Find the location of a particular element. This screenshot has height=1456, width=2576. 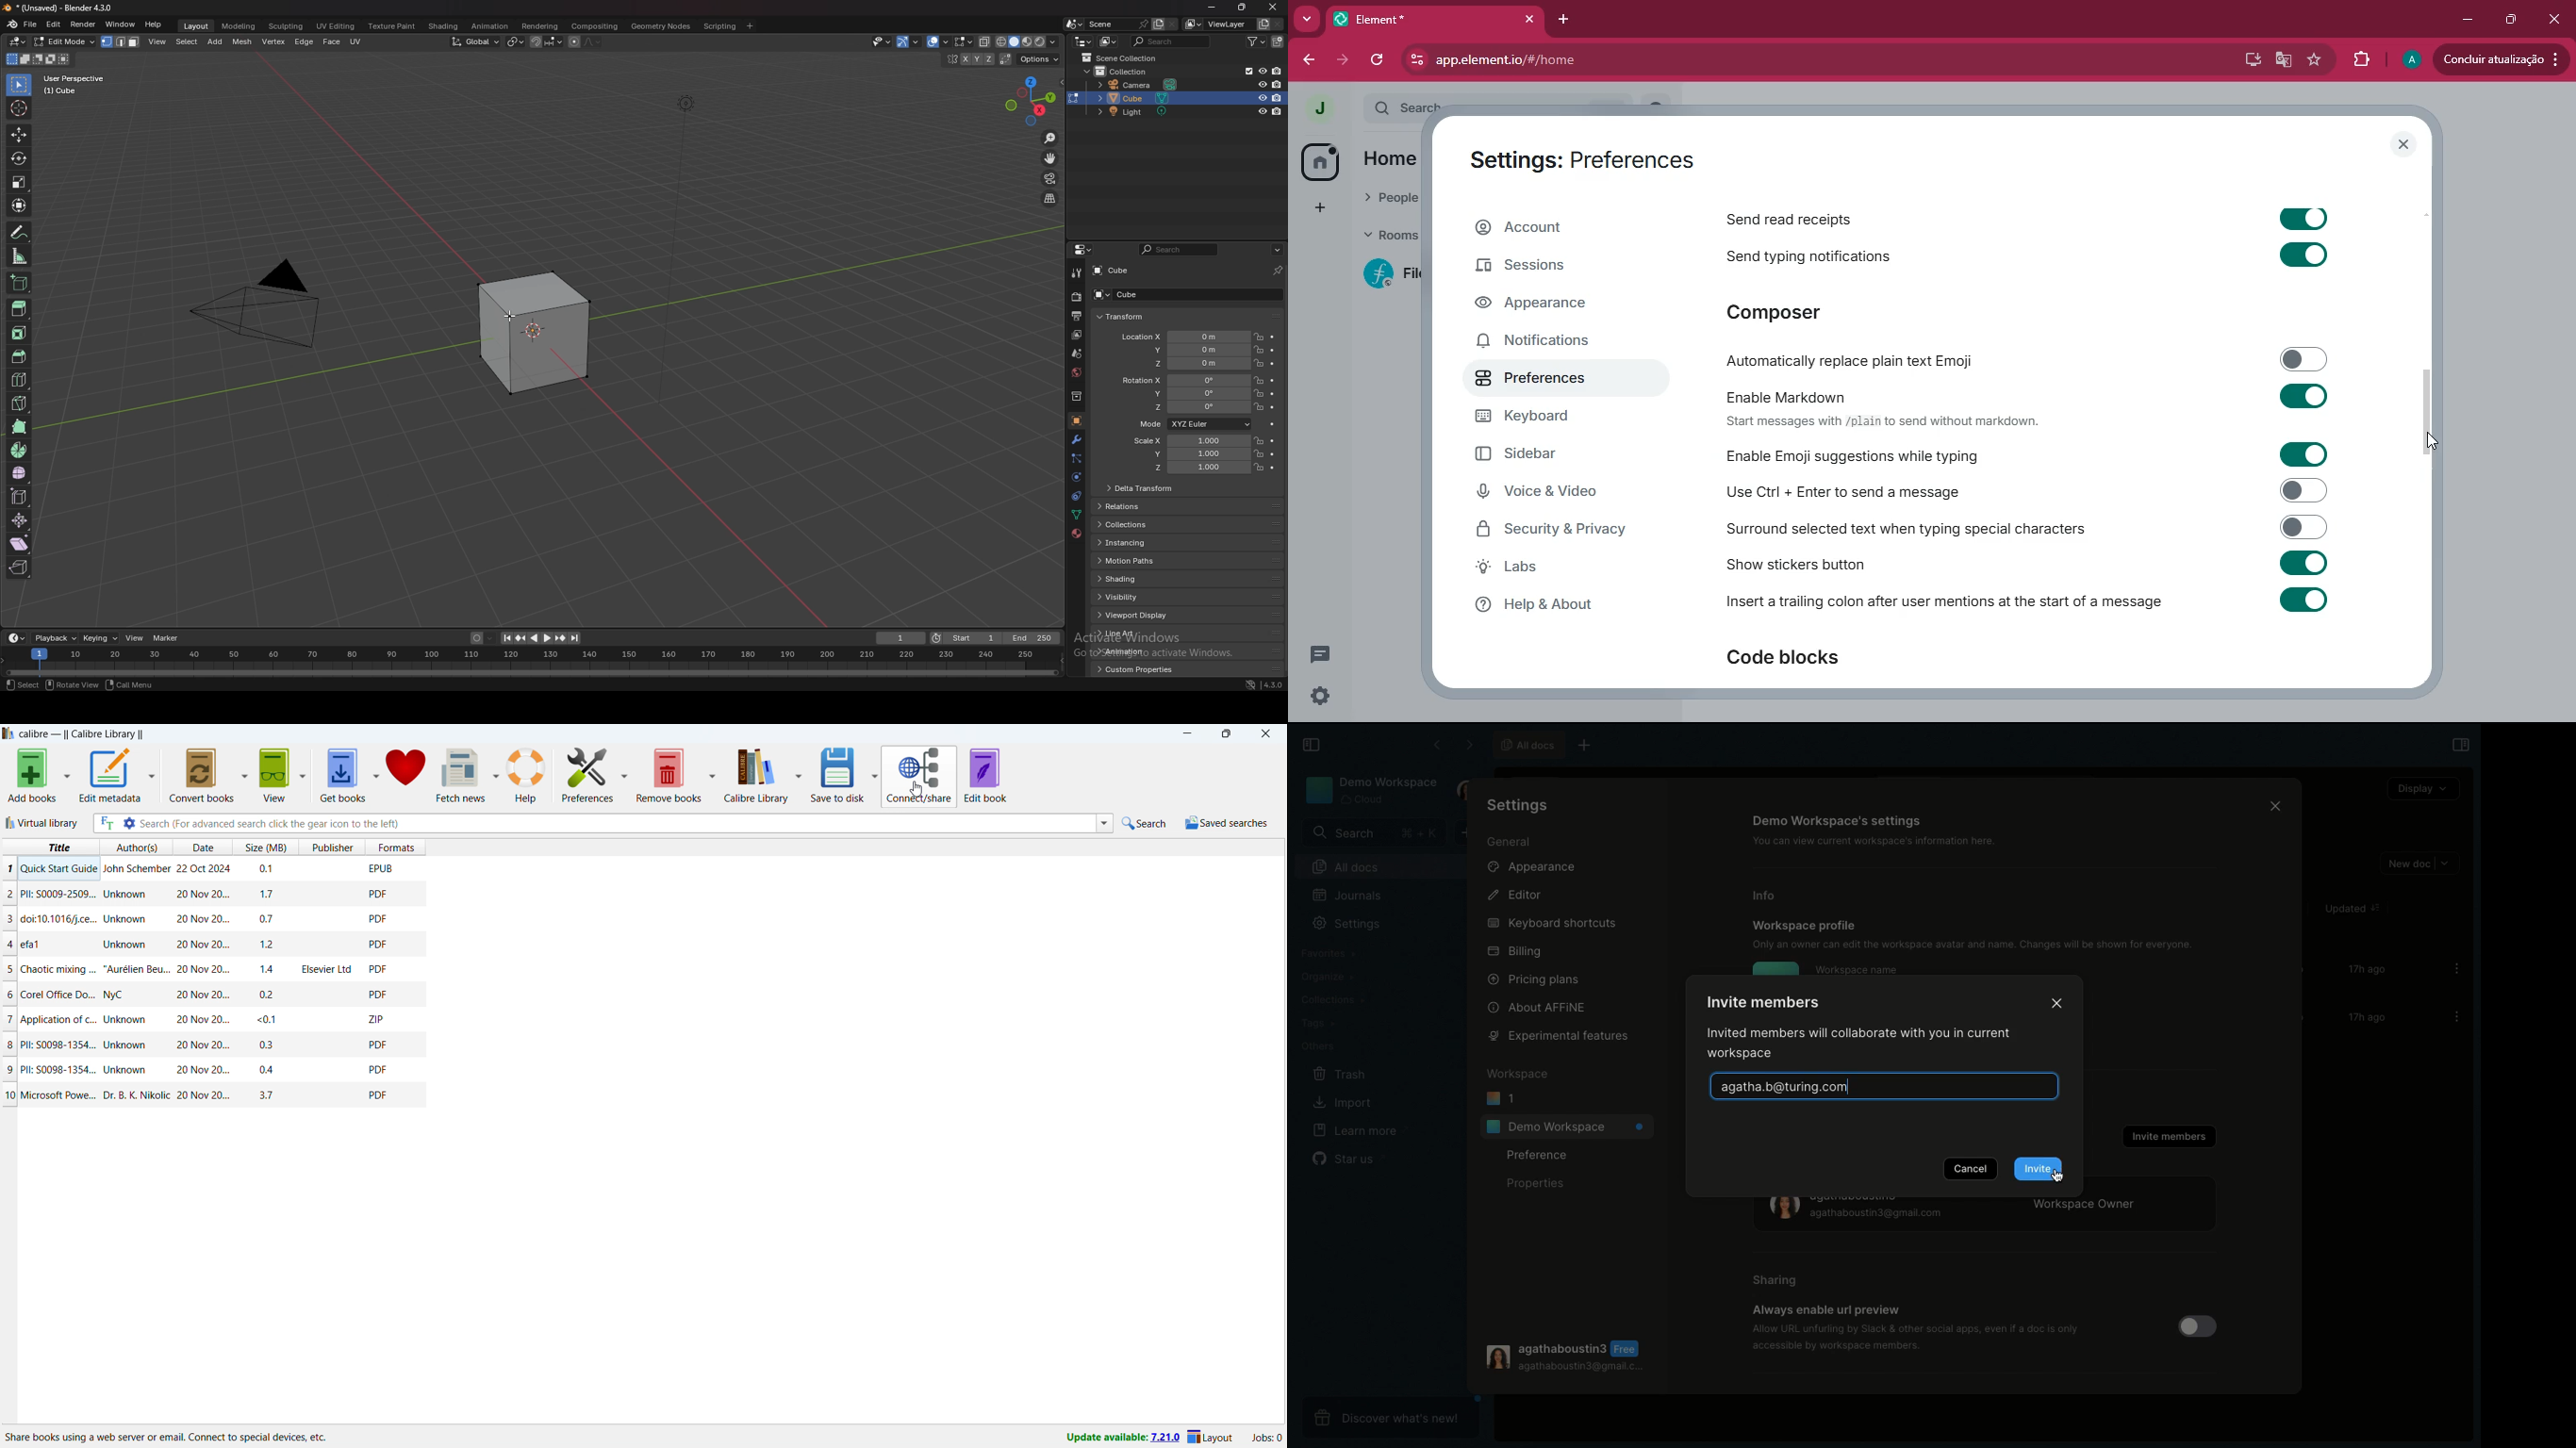

one book entry is located at coordinates (210, 1046).